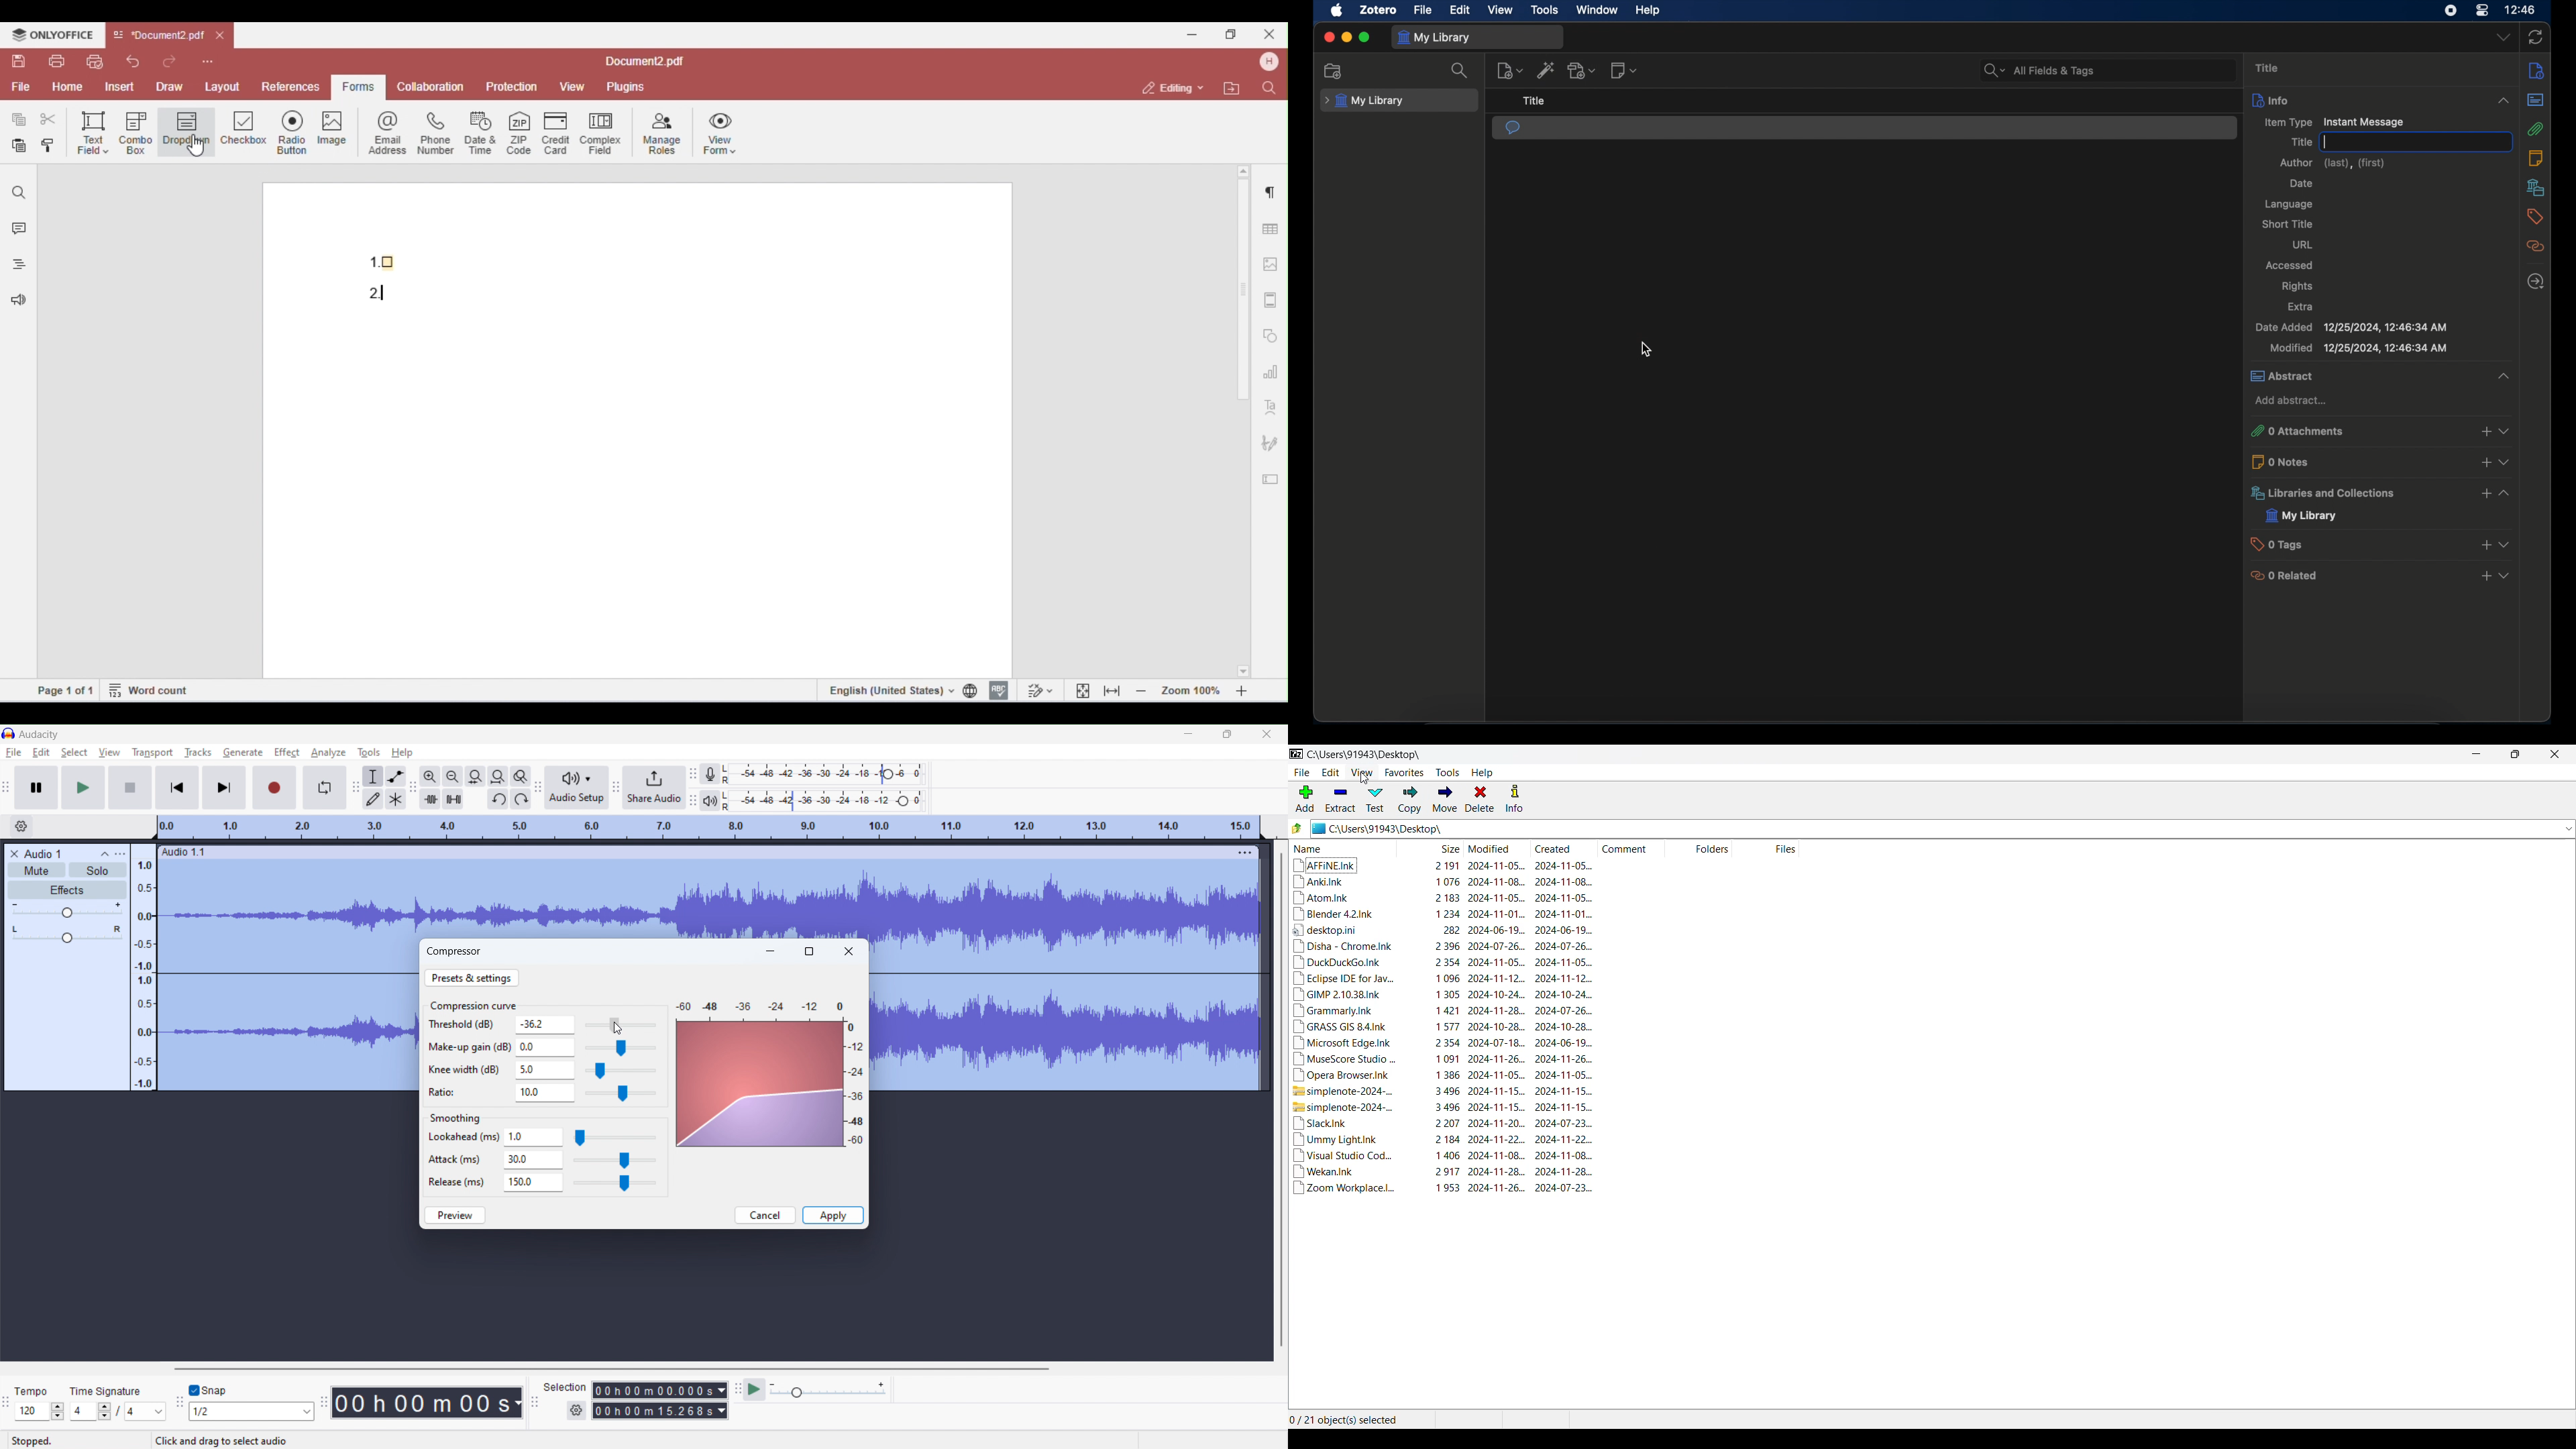  I want to click on collapse, so click(103, 853).